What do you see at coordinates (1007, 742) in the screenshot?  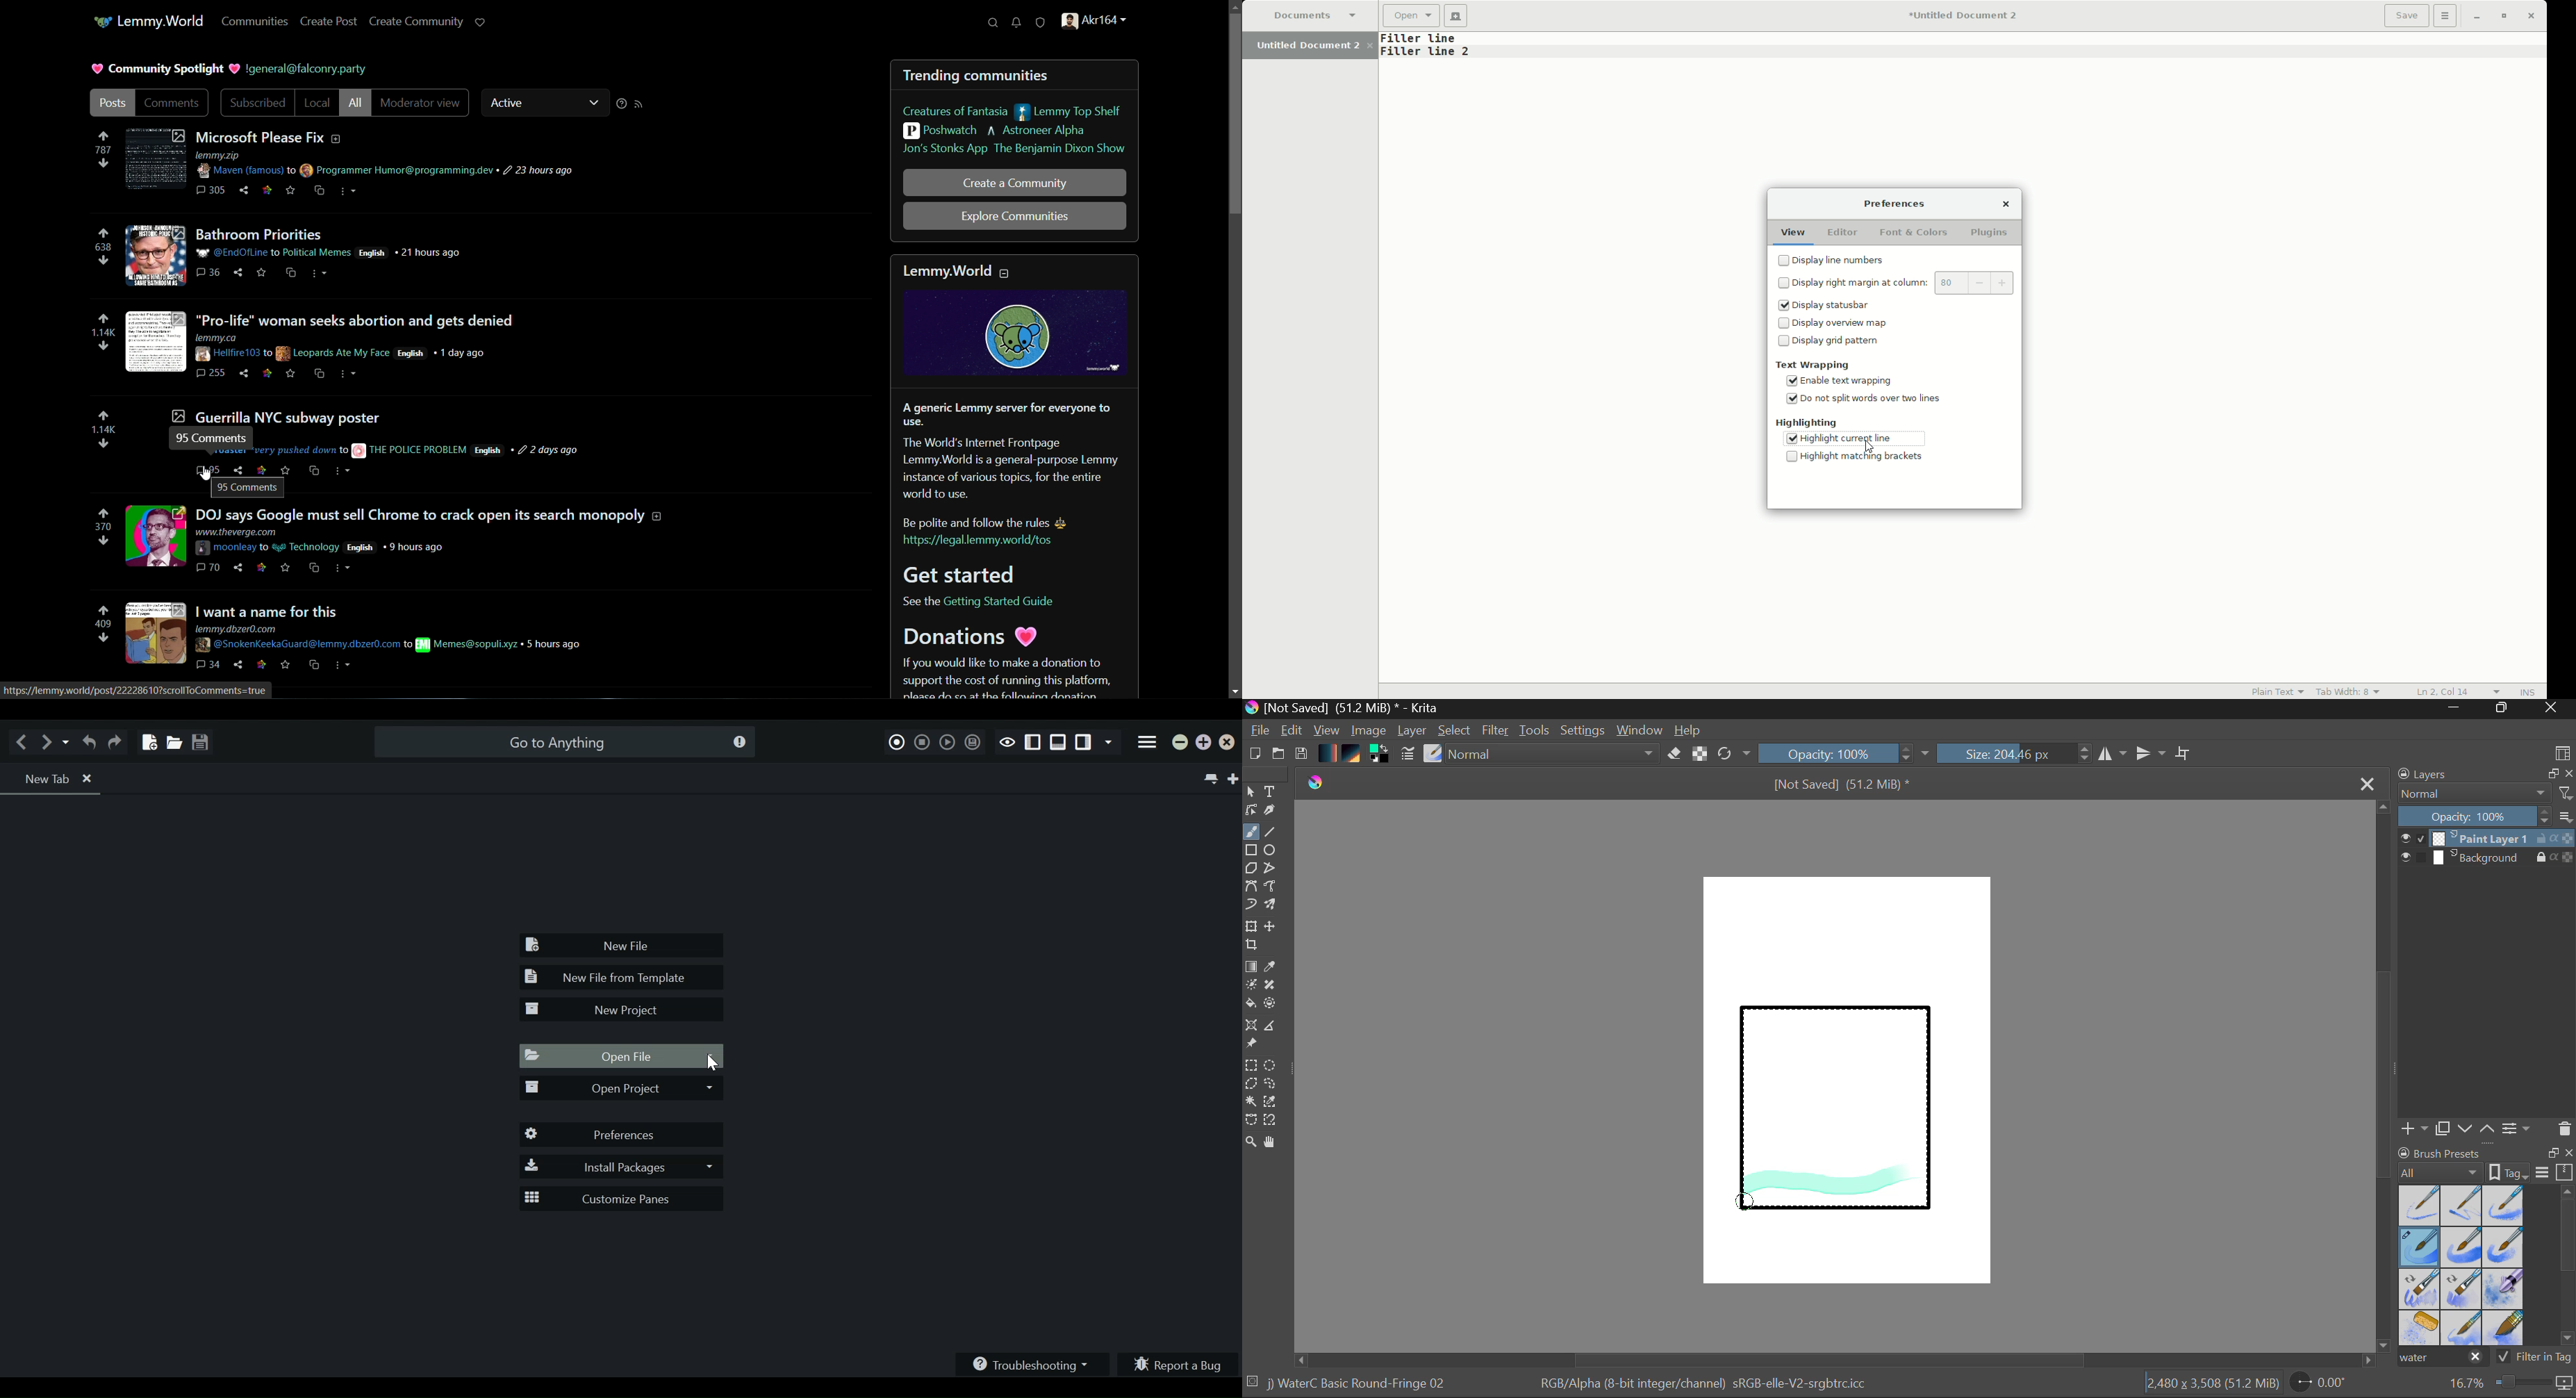 I see `Toggle Focus mode` at bounding box center [1007, 742].